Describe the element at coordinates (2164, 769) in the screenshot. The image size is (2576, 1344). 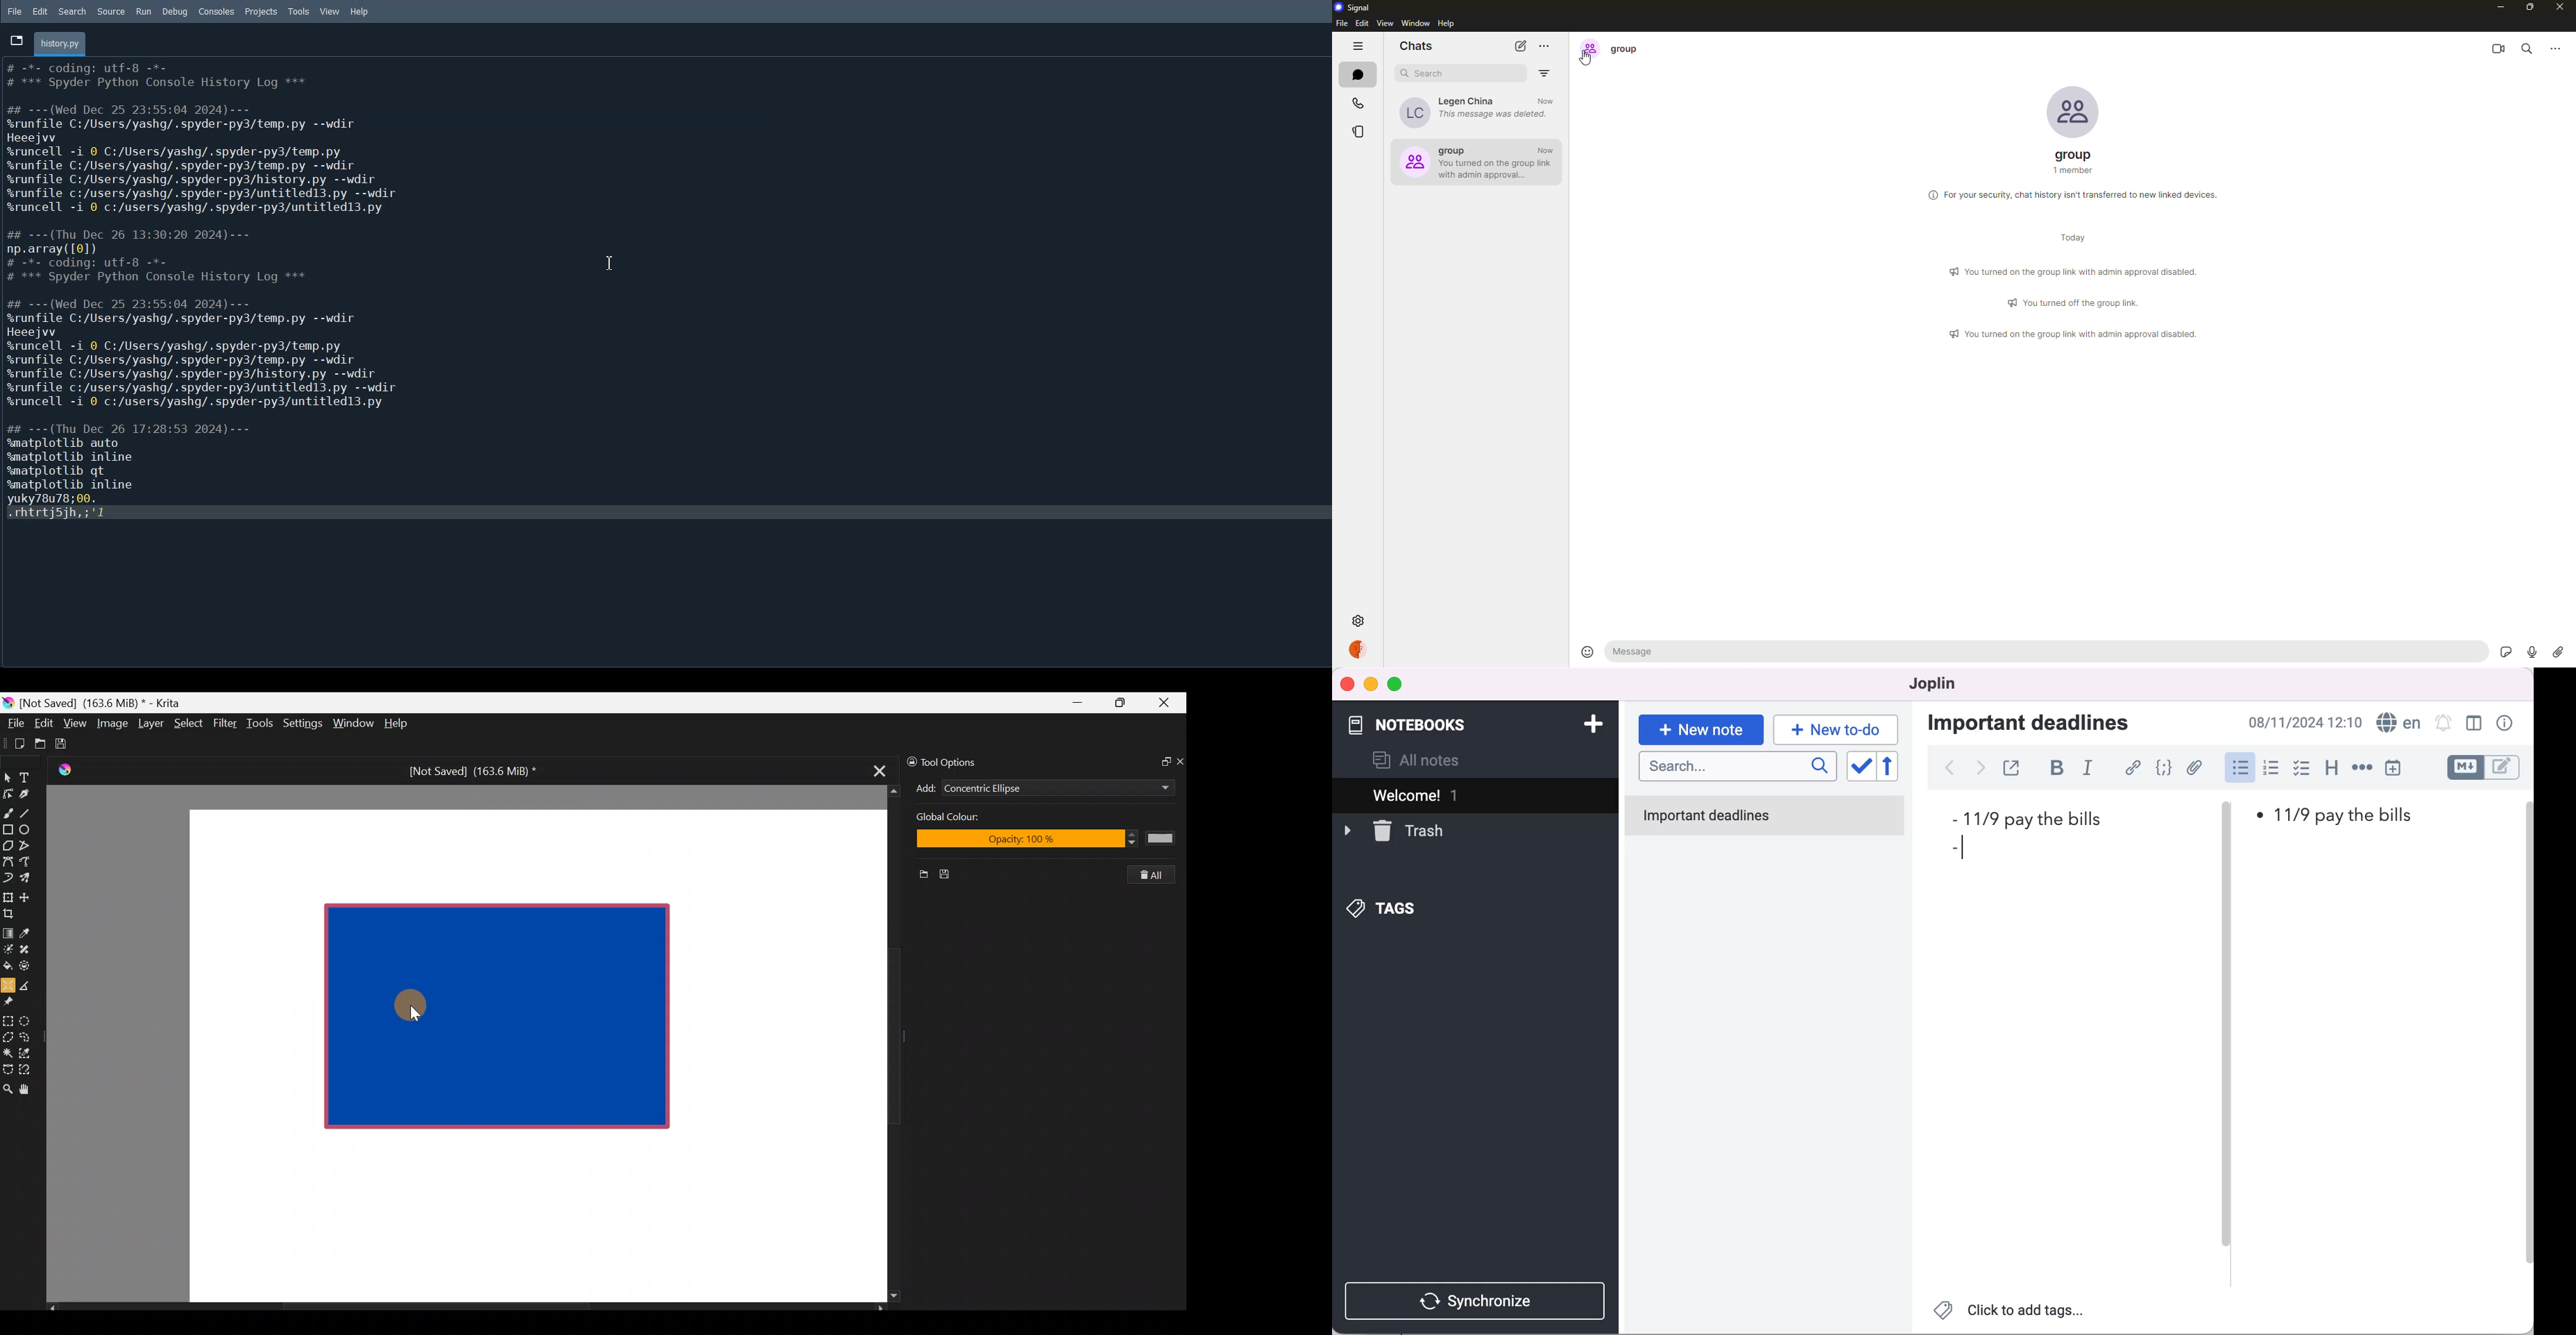
I see `code` at that location.